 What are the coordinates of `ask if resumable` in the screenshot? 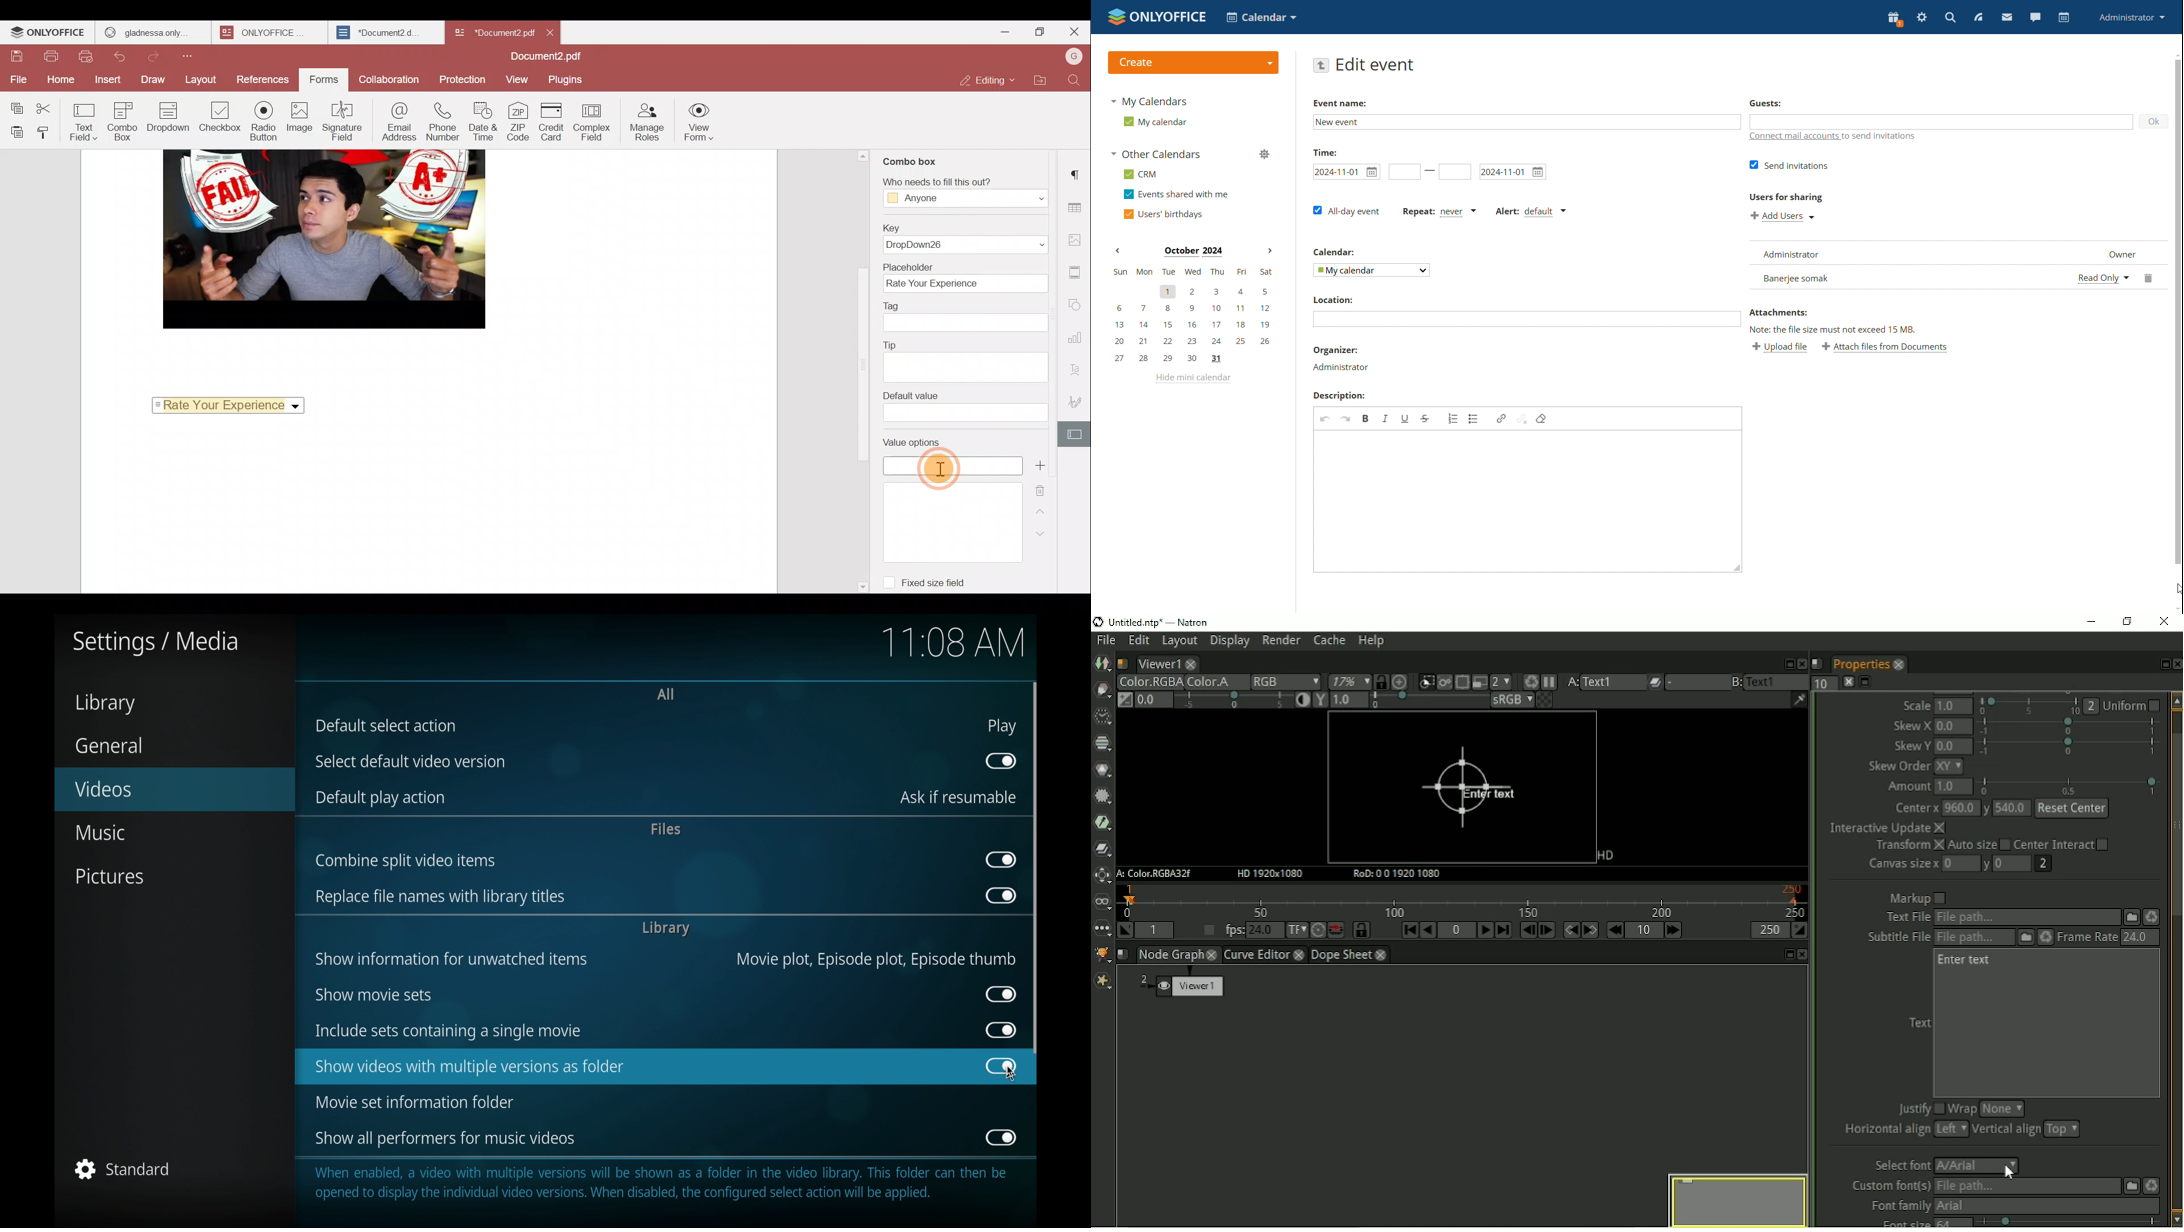 It's located at (959, 798).